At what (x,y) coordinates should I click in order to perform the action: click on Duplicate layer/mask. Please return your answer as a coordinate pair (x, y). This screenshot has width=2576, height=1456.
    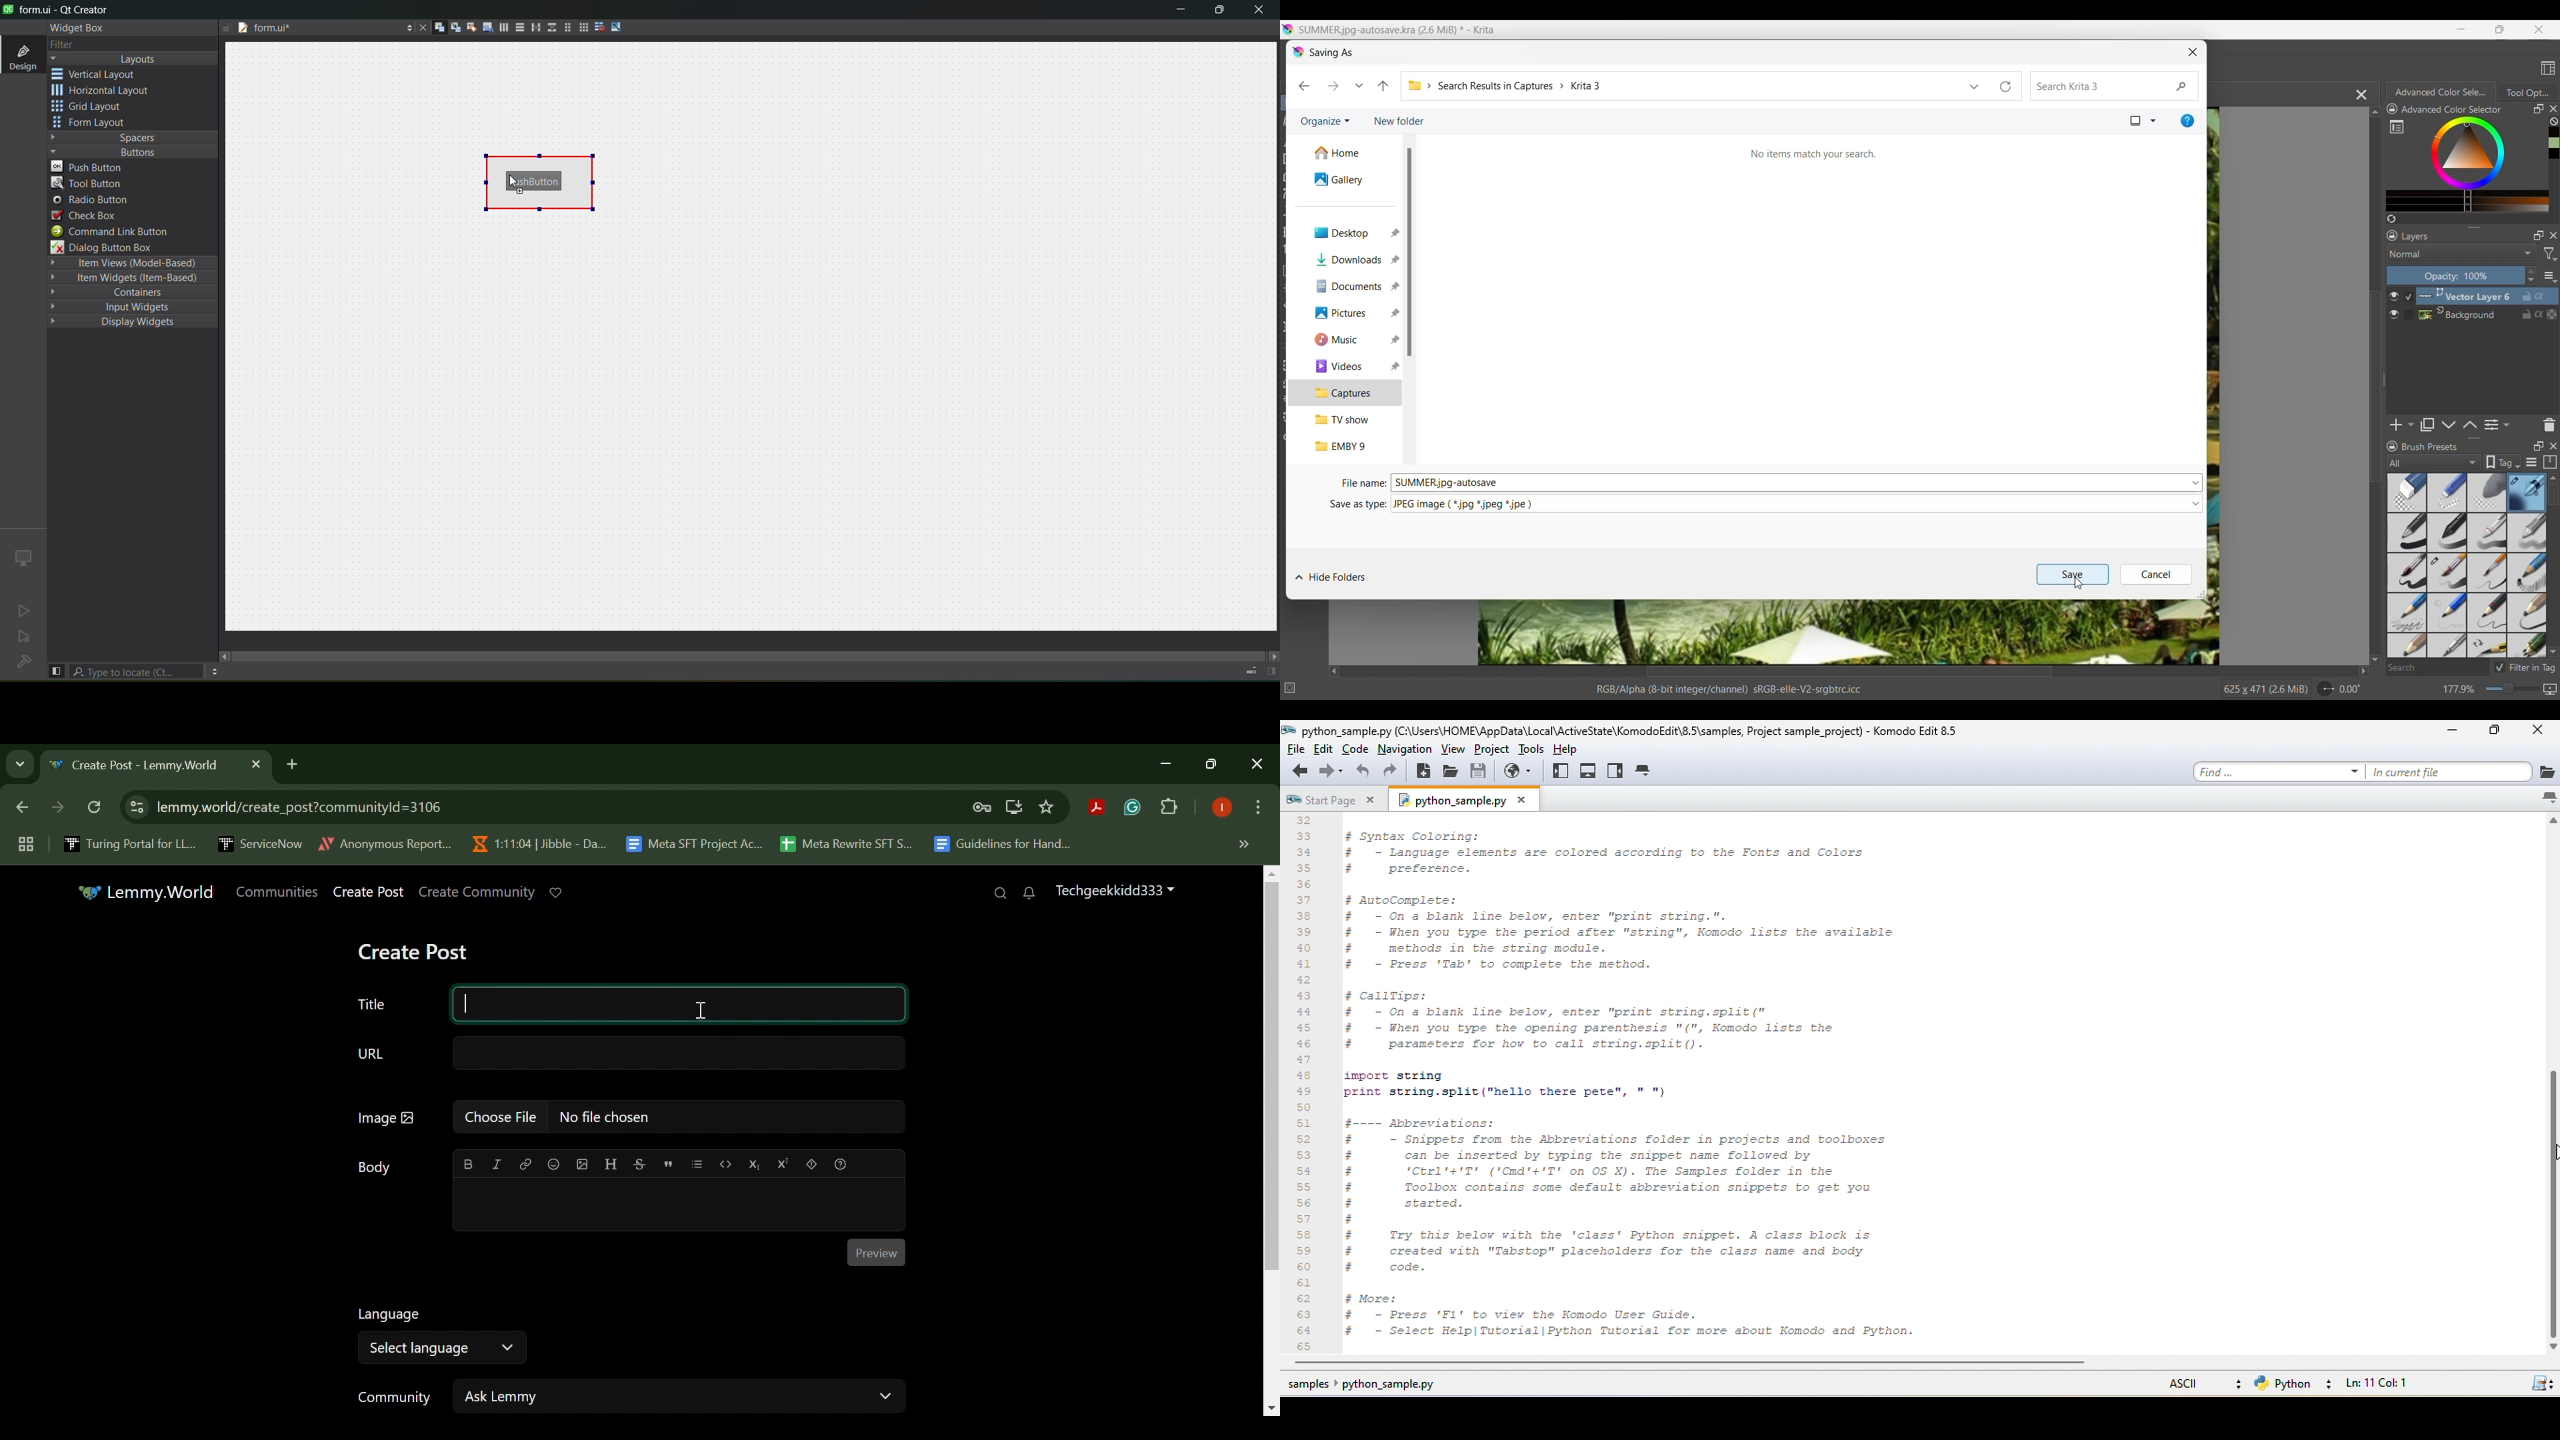
    Looking at the image, I should click on (2427, 425).